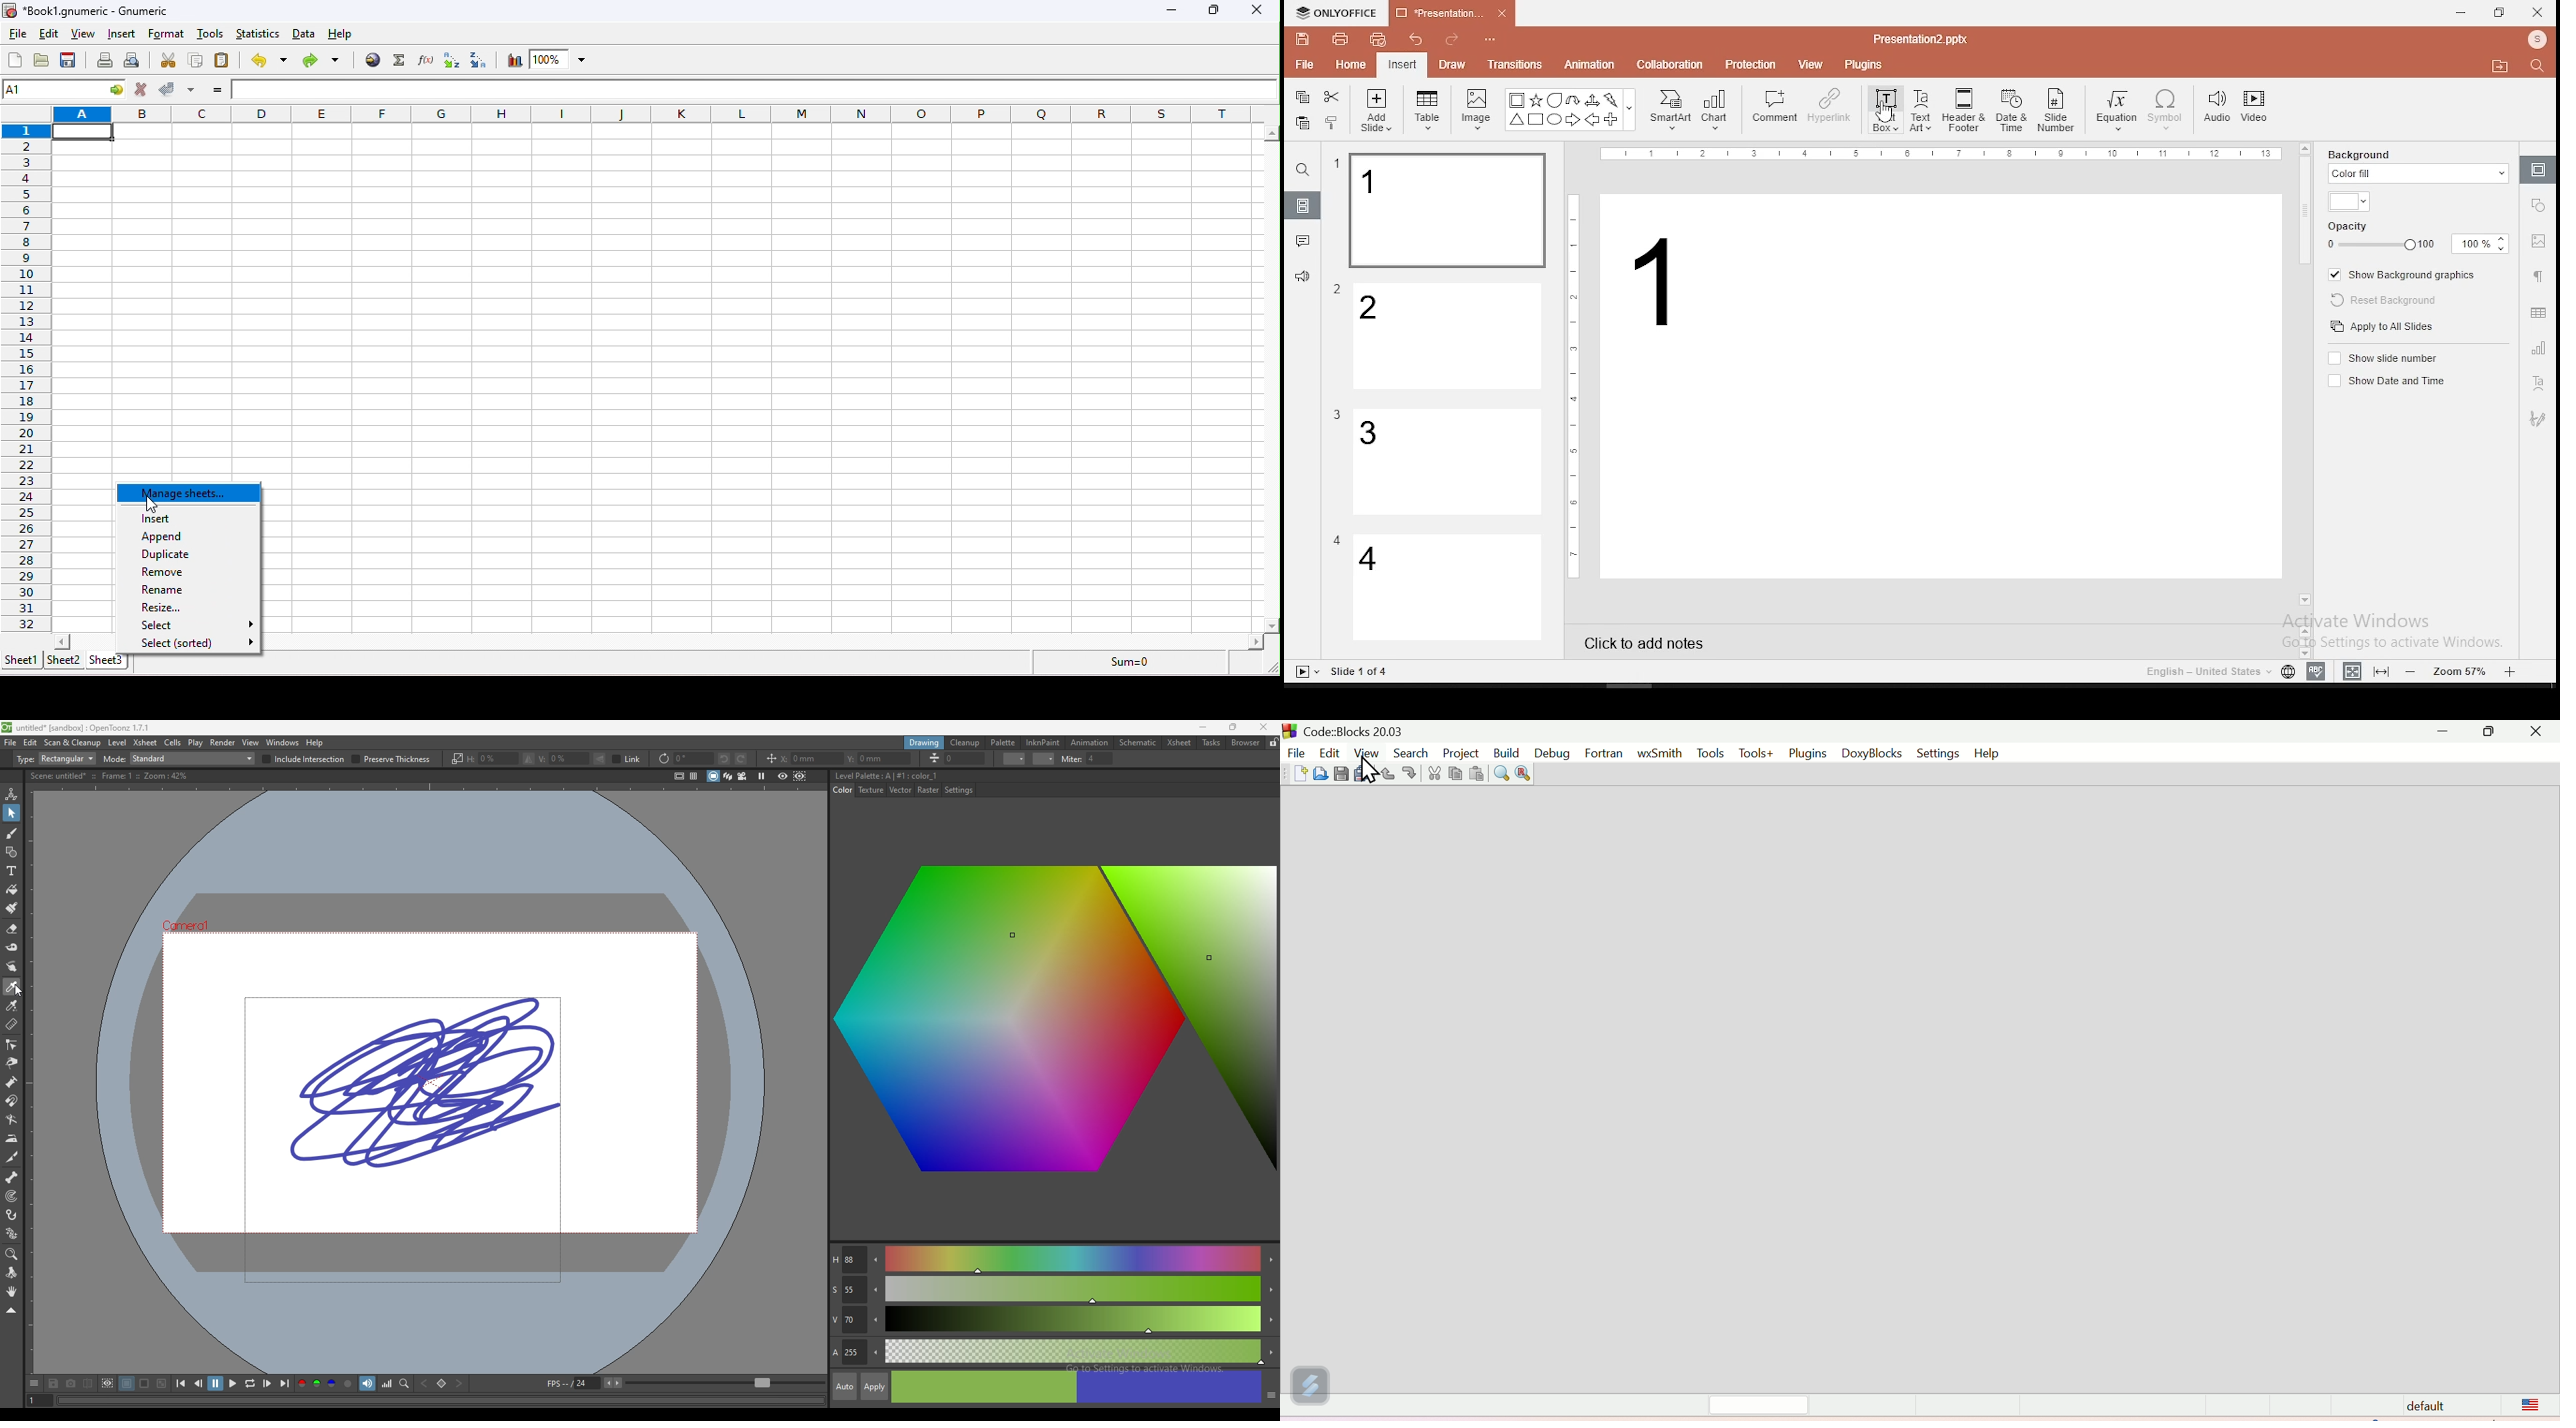 The width and height of the screenshot is (2576, 1428). Describe the element at coordinates (2463, 670) in the screenshot. I see `zoom level` at that location.